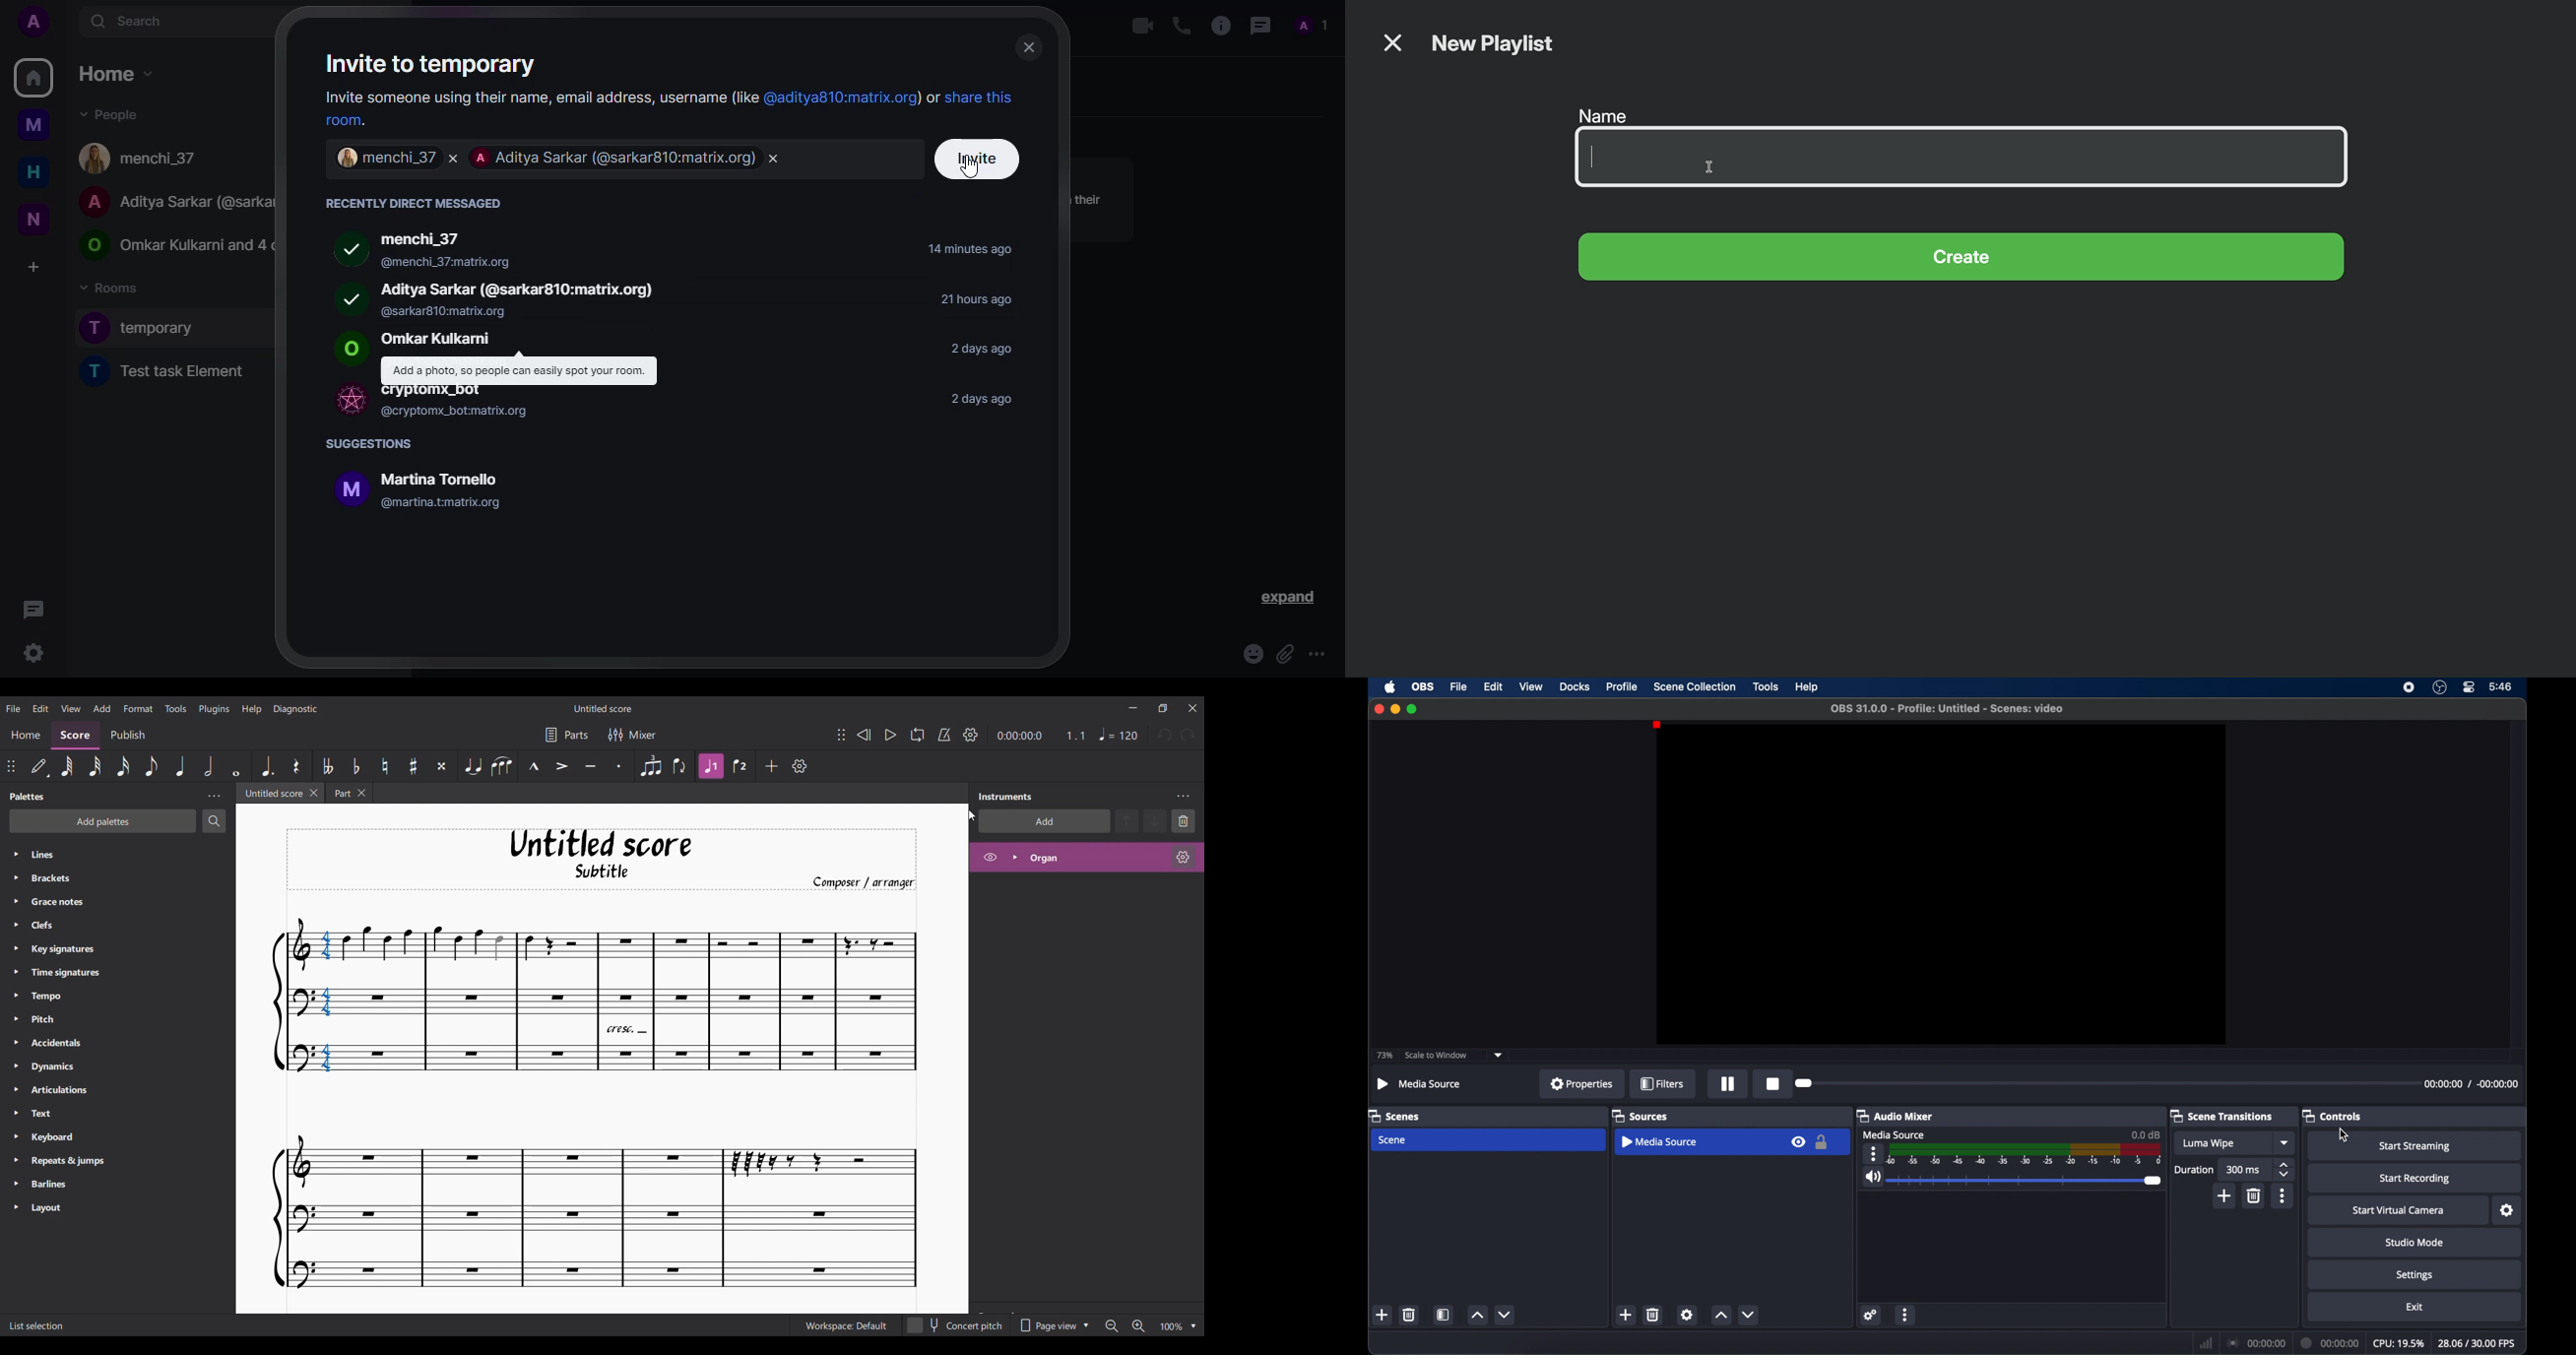 The width and height of the screenshot is (2576, 1372). What do you see at coordinates (171, 246) in the screenshot?
I see `peoPLe` at bounding box center [171, 246].